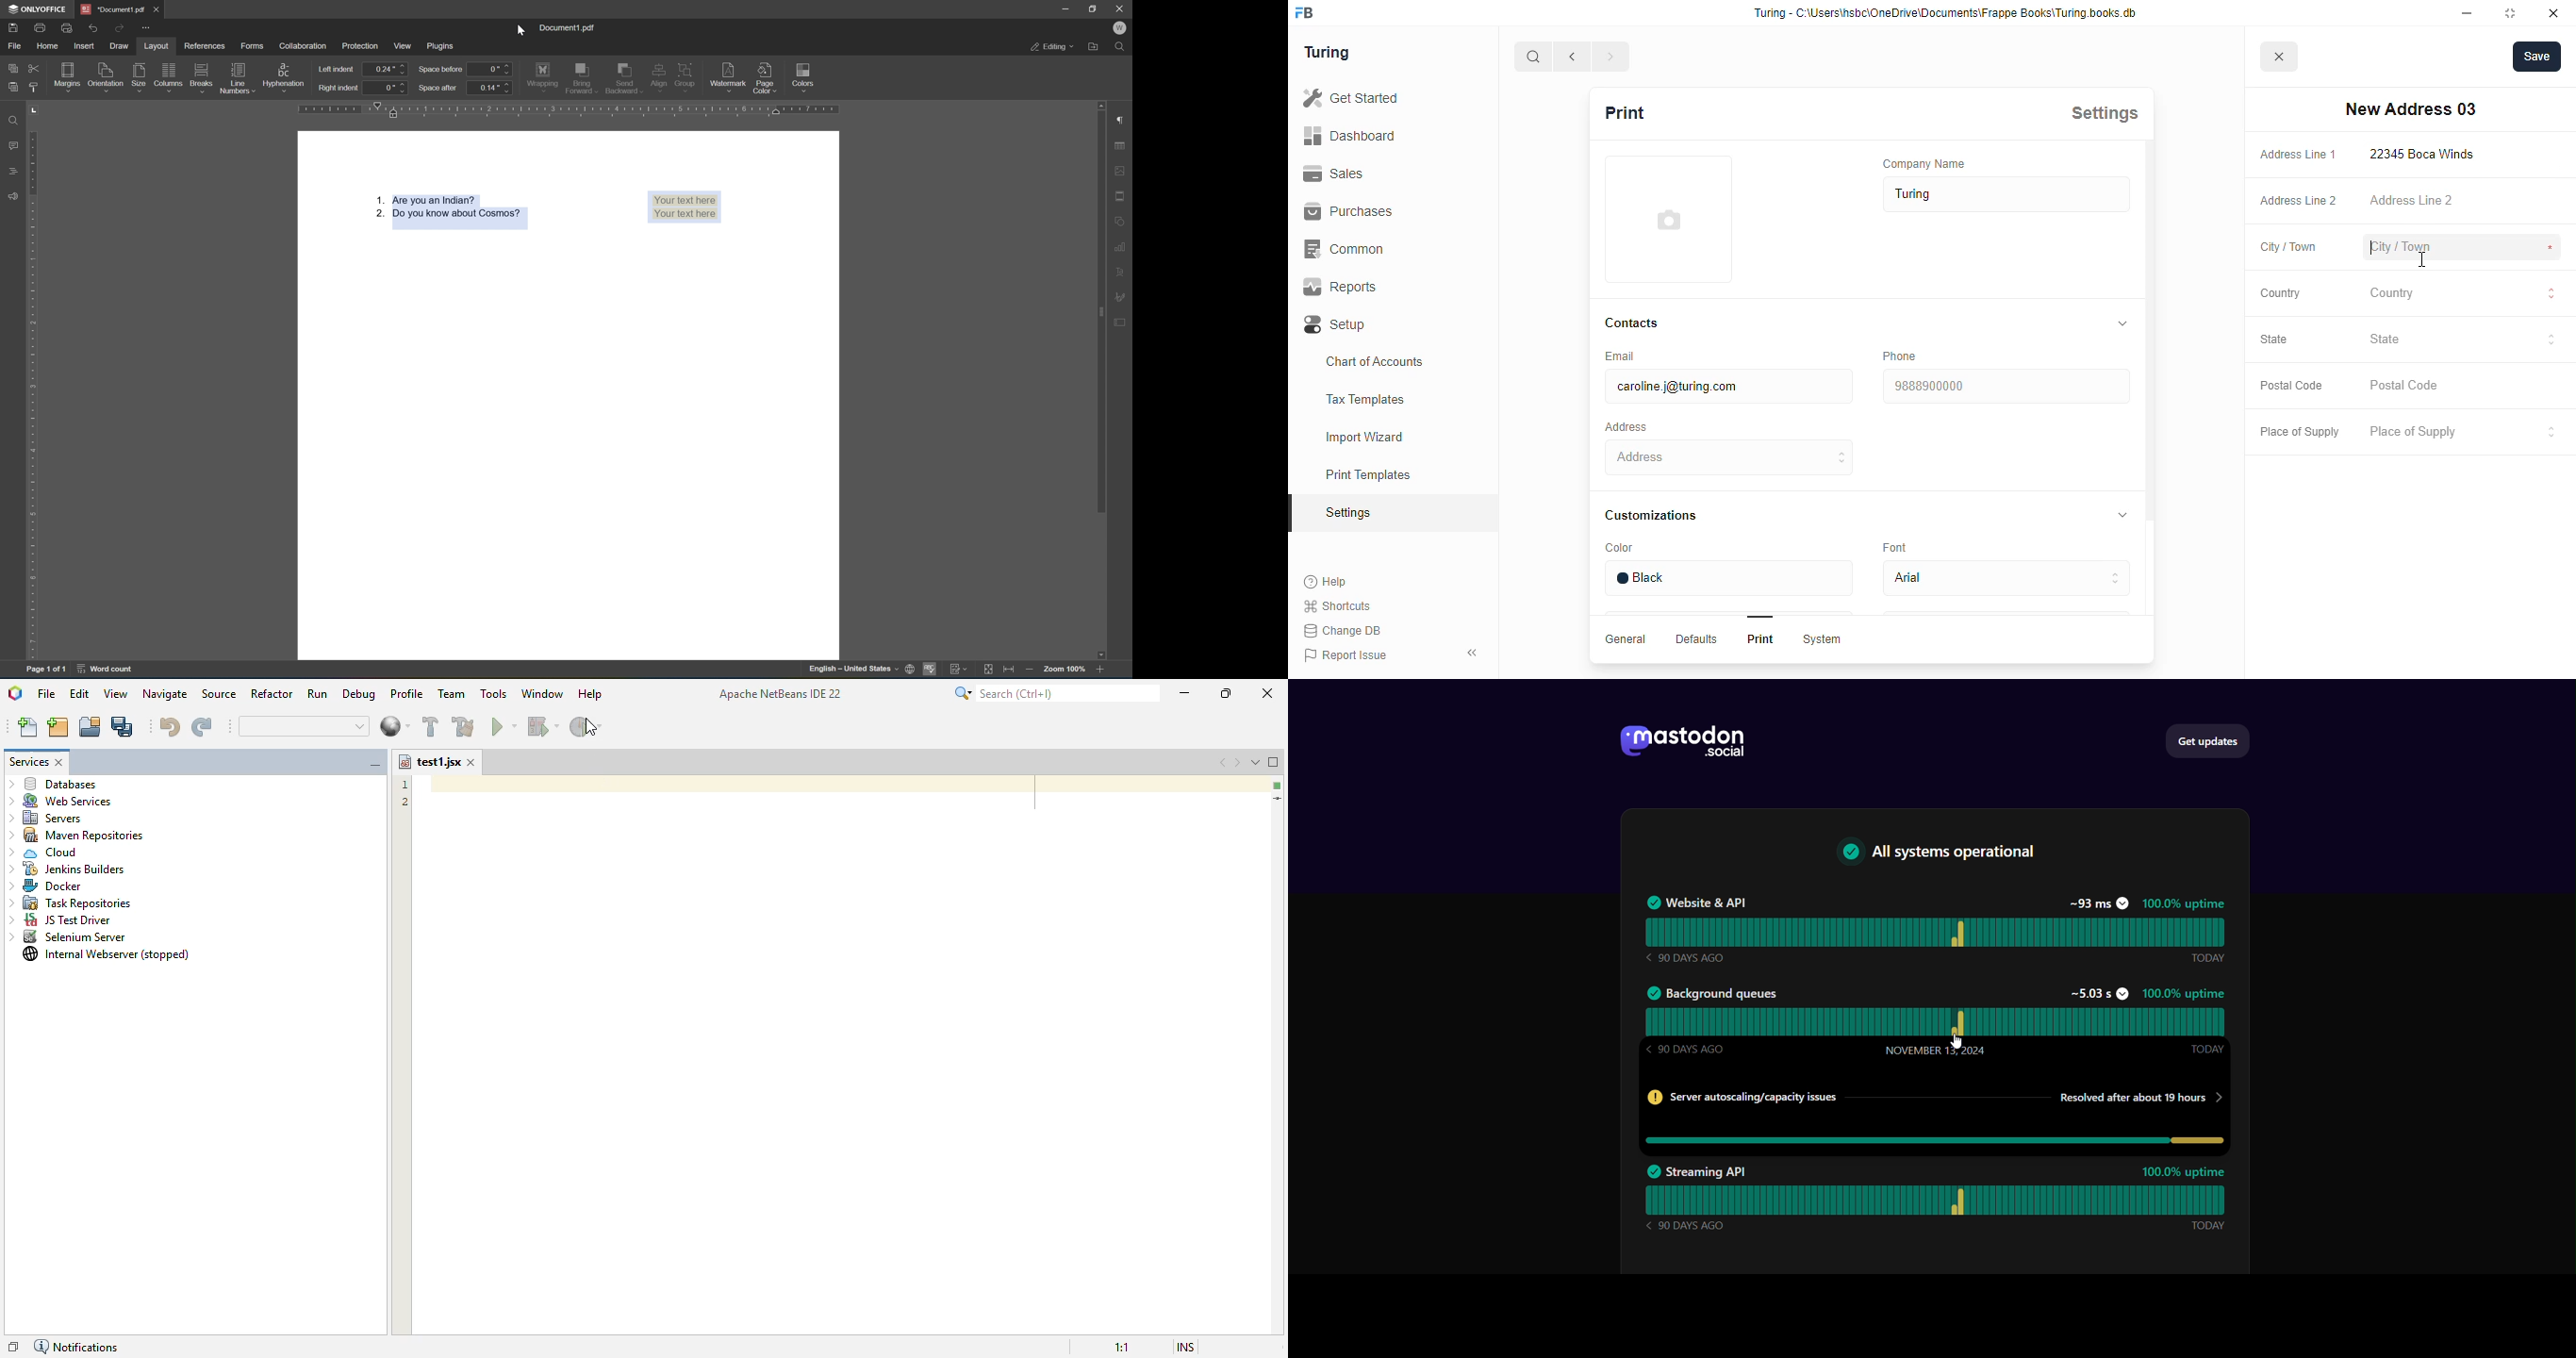 Image resolution: width=2576 pixels, height=1372 pixels. What do you see at coordinates (402, 803) in the screenshot?
I see `2` at bounding box center [402, 803].